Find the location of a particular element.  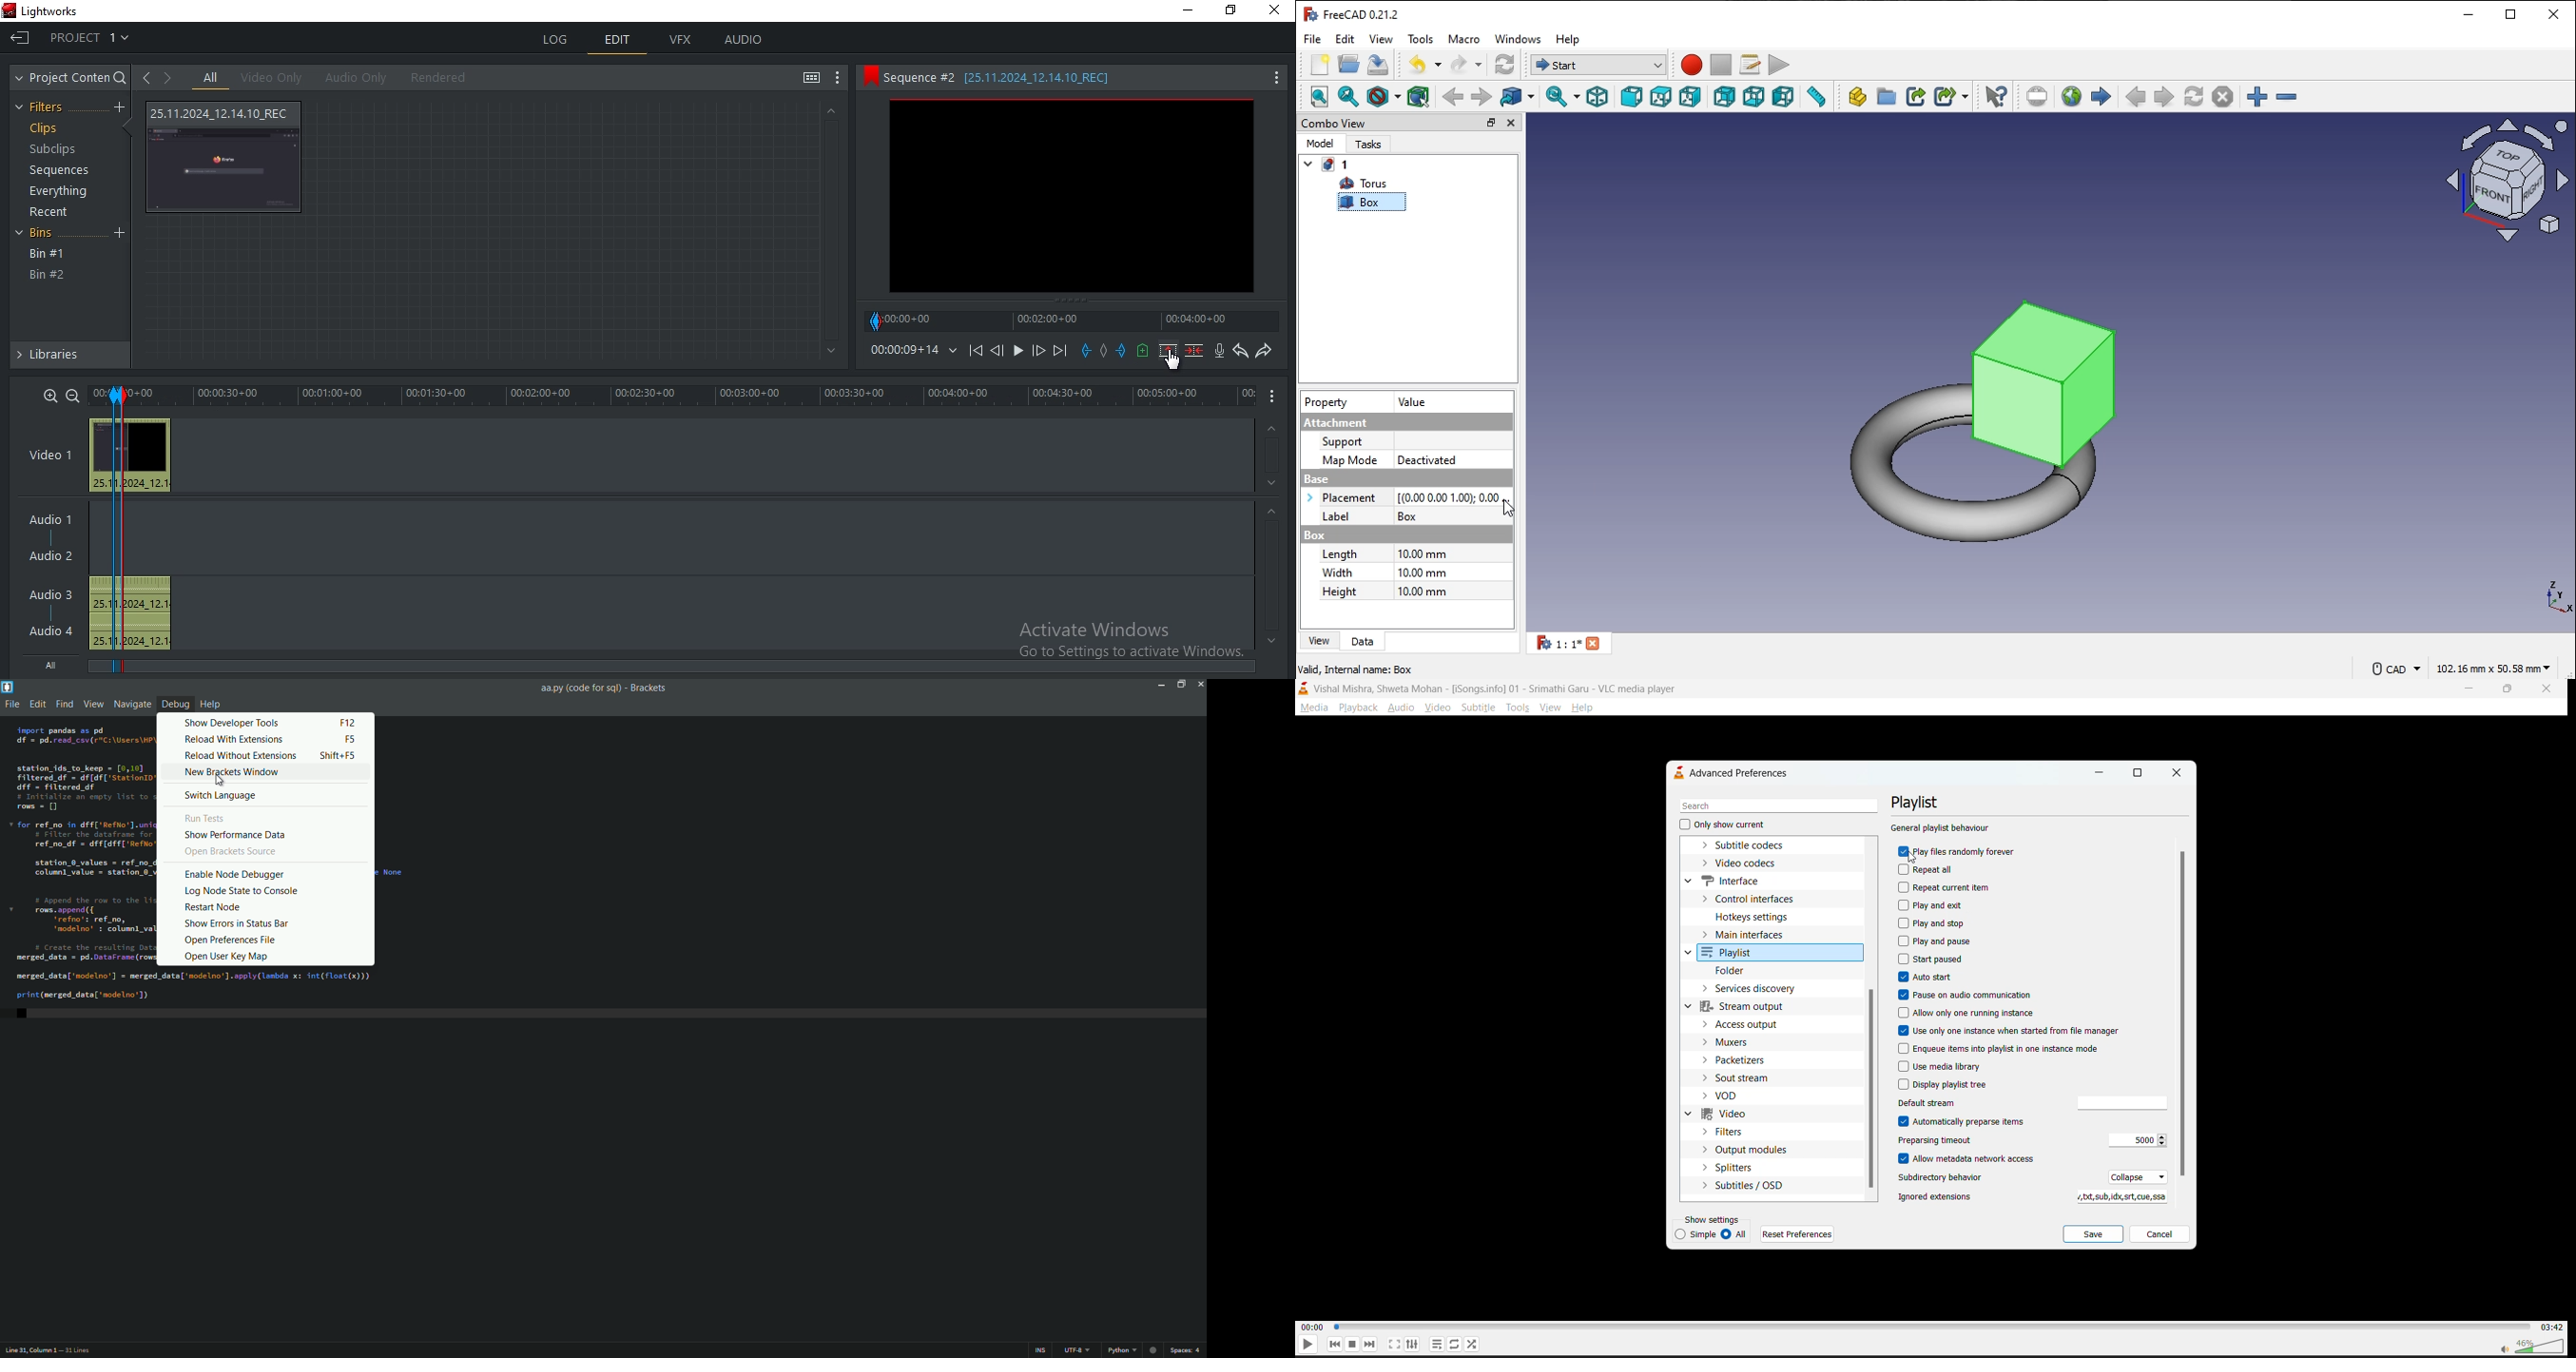

use media library is located at coordinates (1941, 1067).